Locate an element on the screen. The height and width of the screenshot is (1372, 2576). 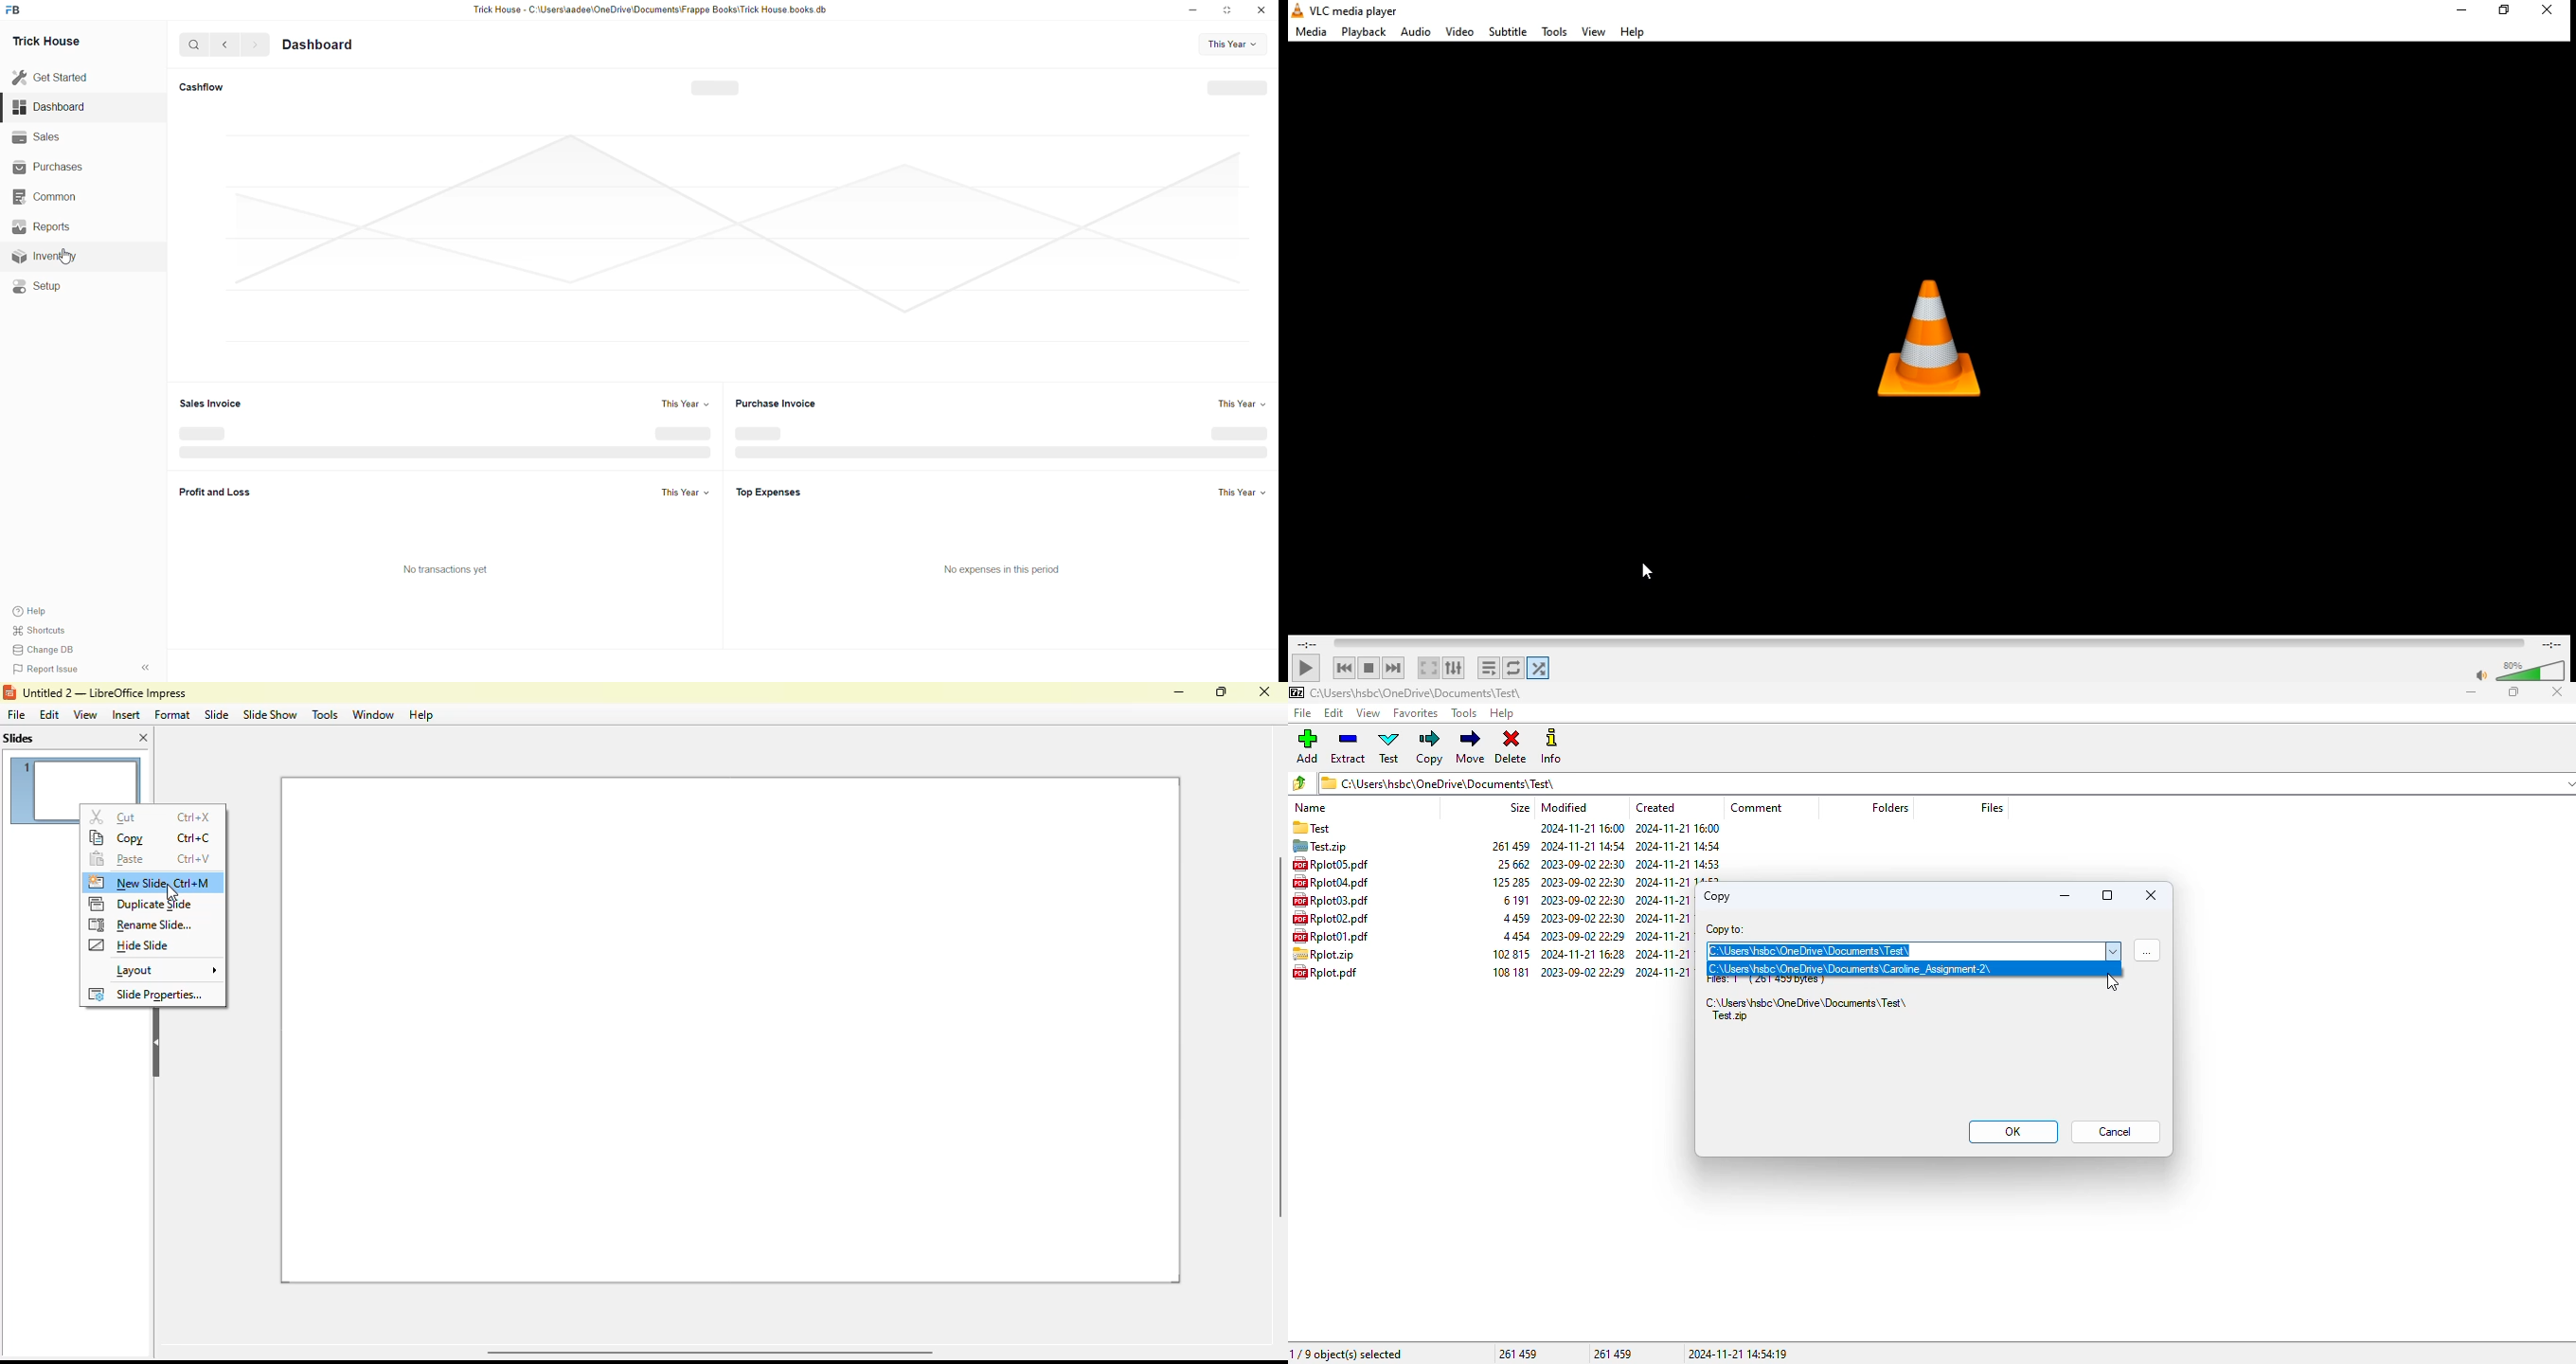
comment is located at coordinates (1757, 808).